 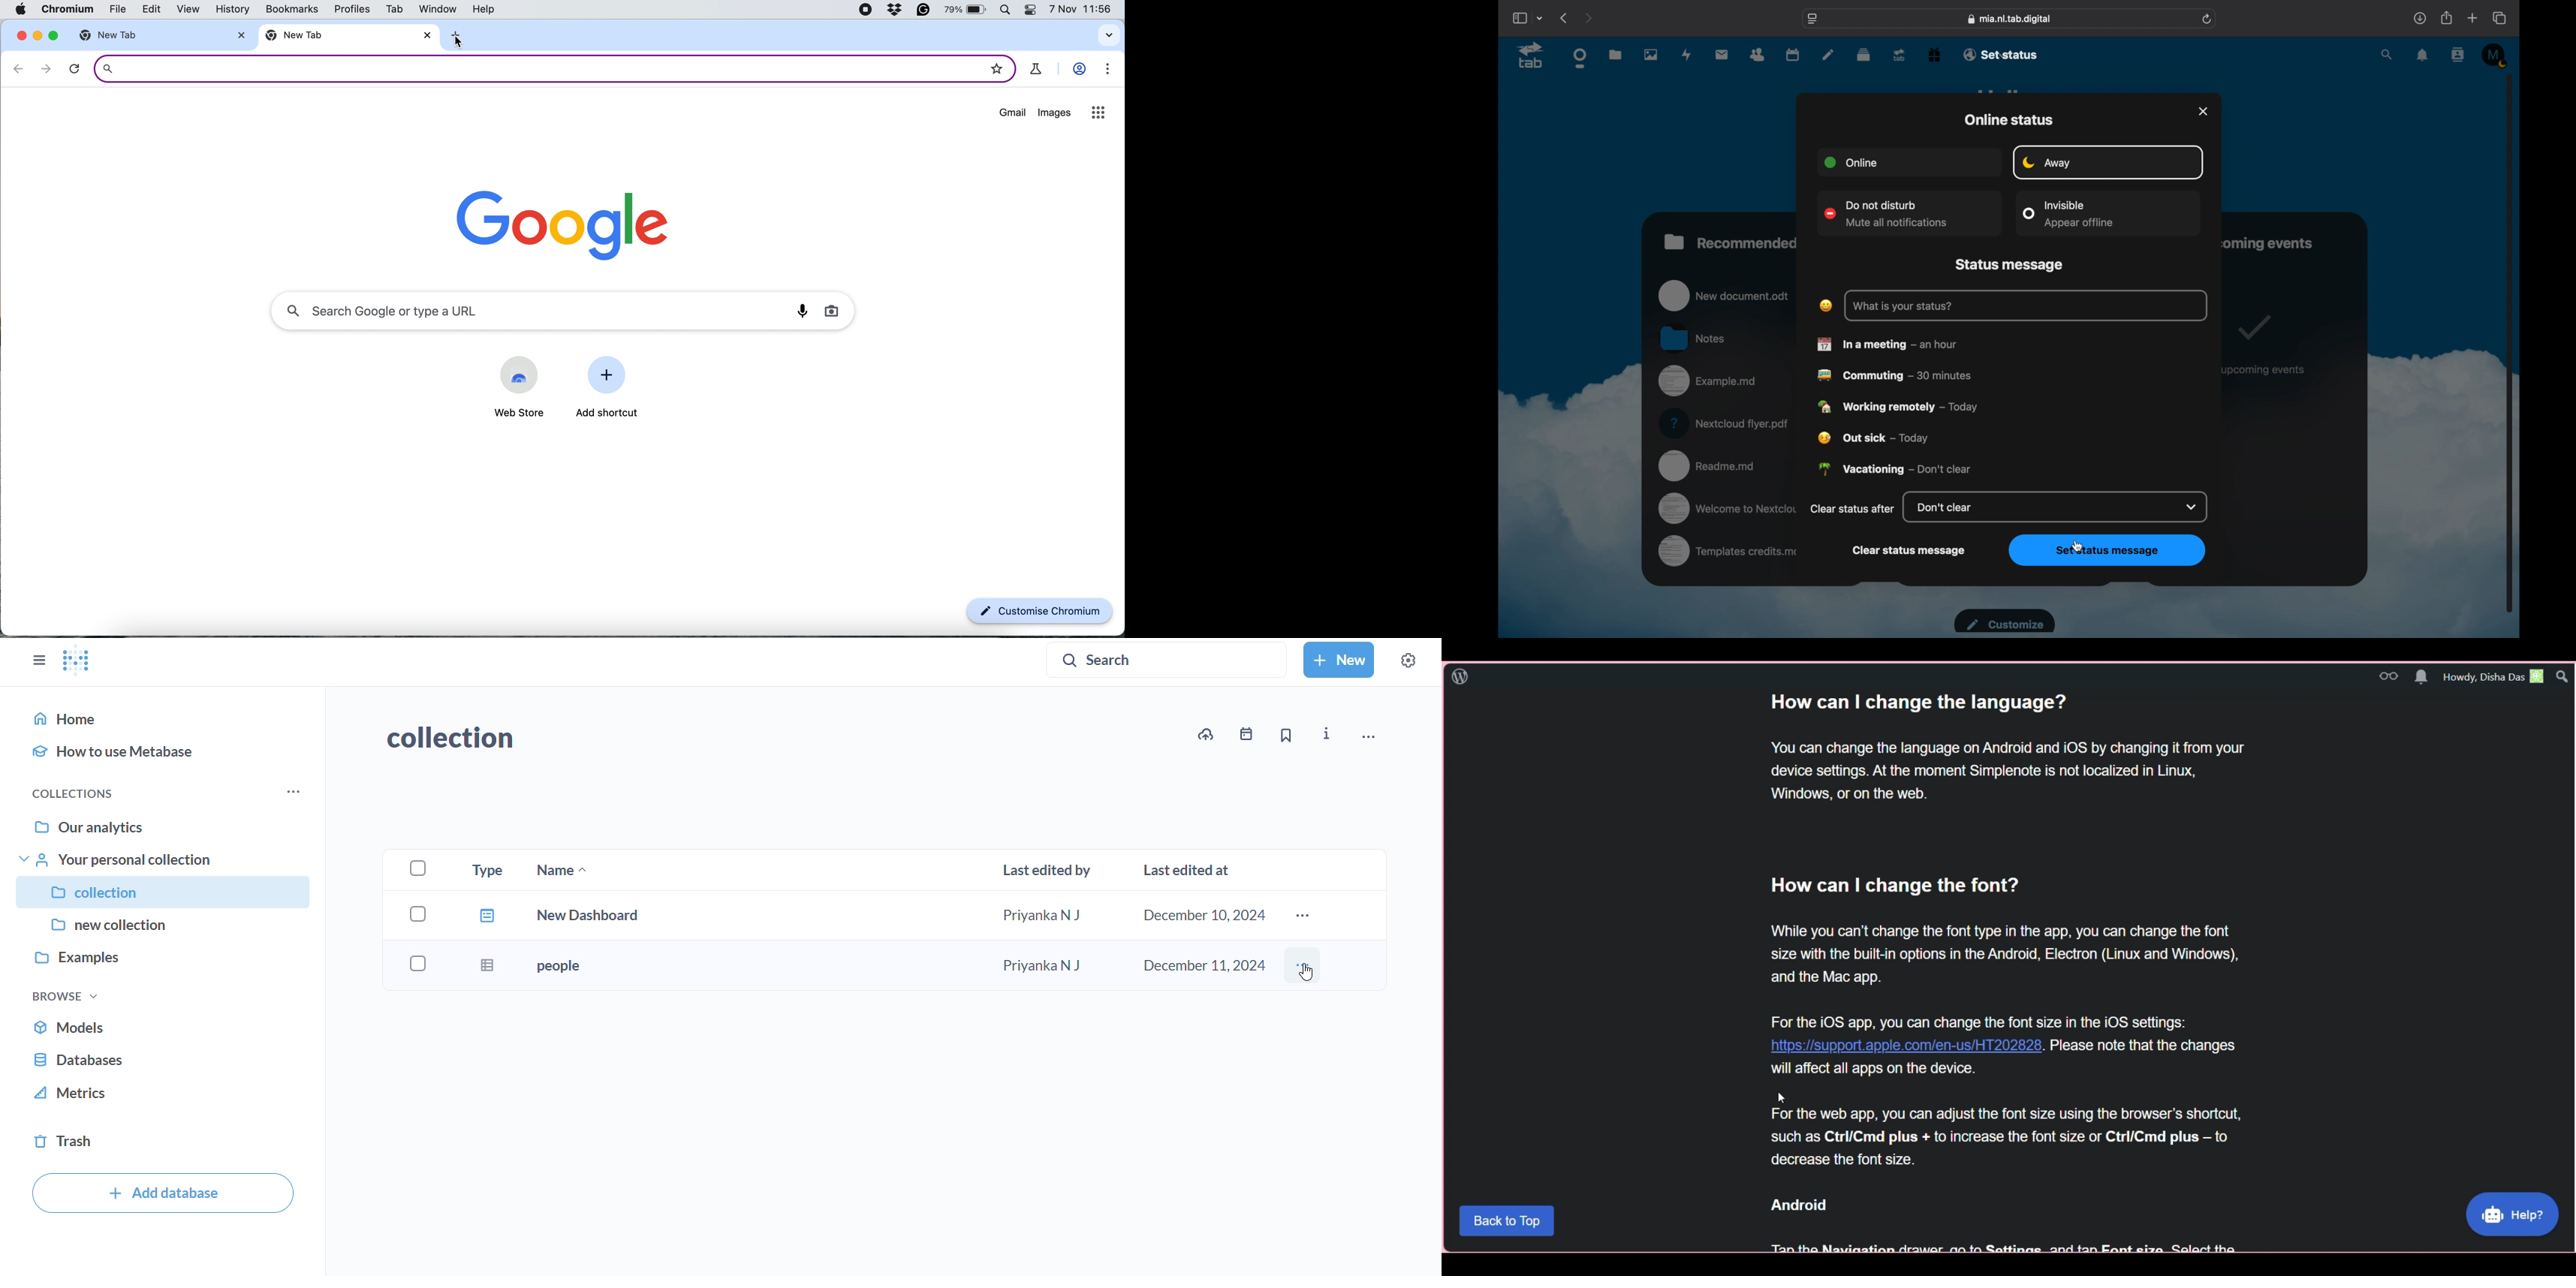 What do you see at coordinates (24, 9) in the screenshot?
I see `system logo` at bounding box center [24, 9].